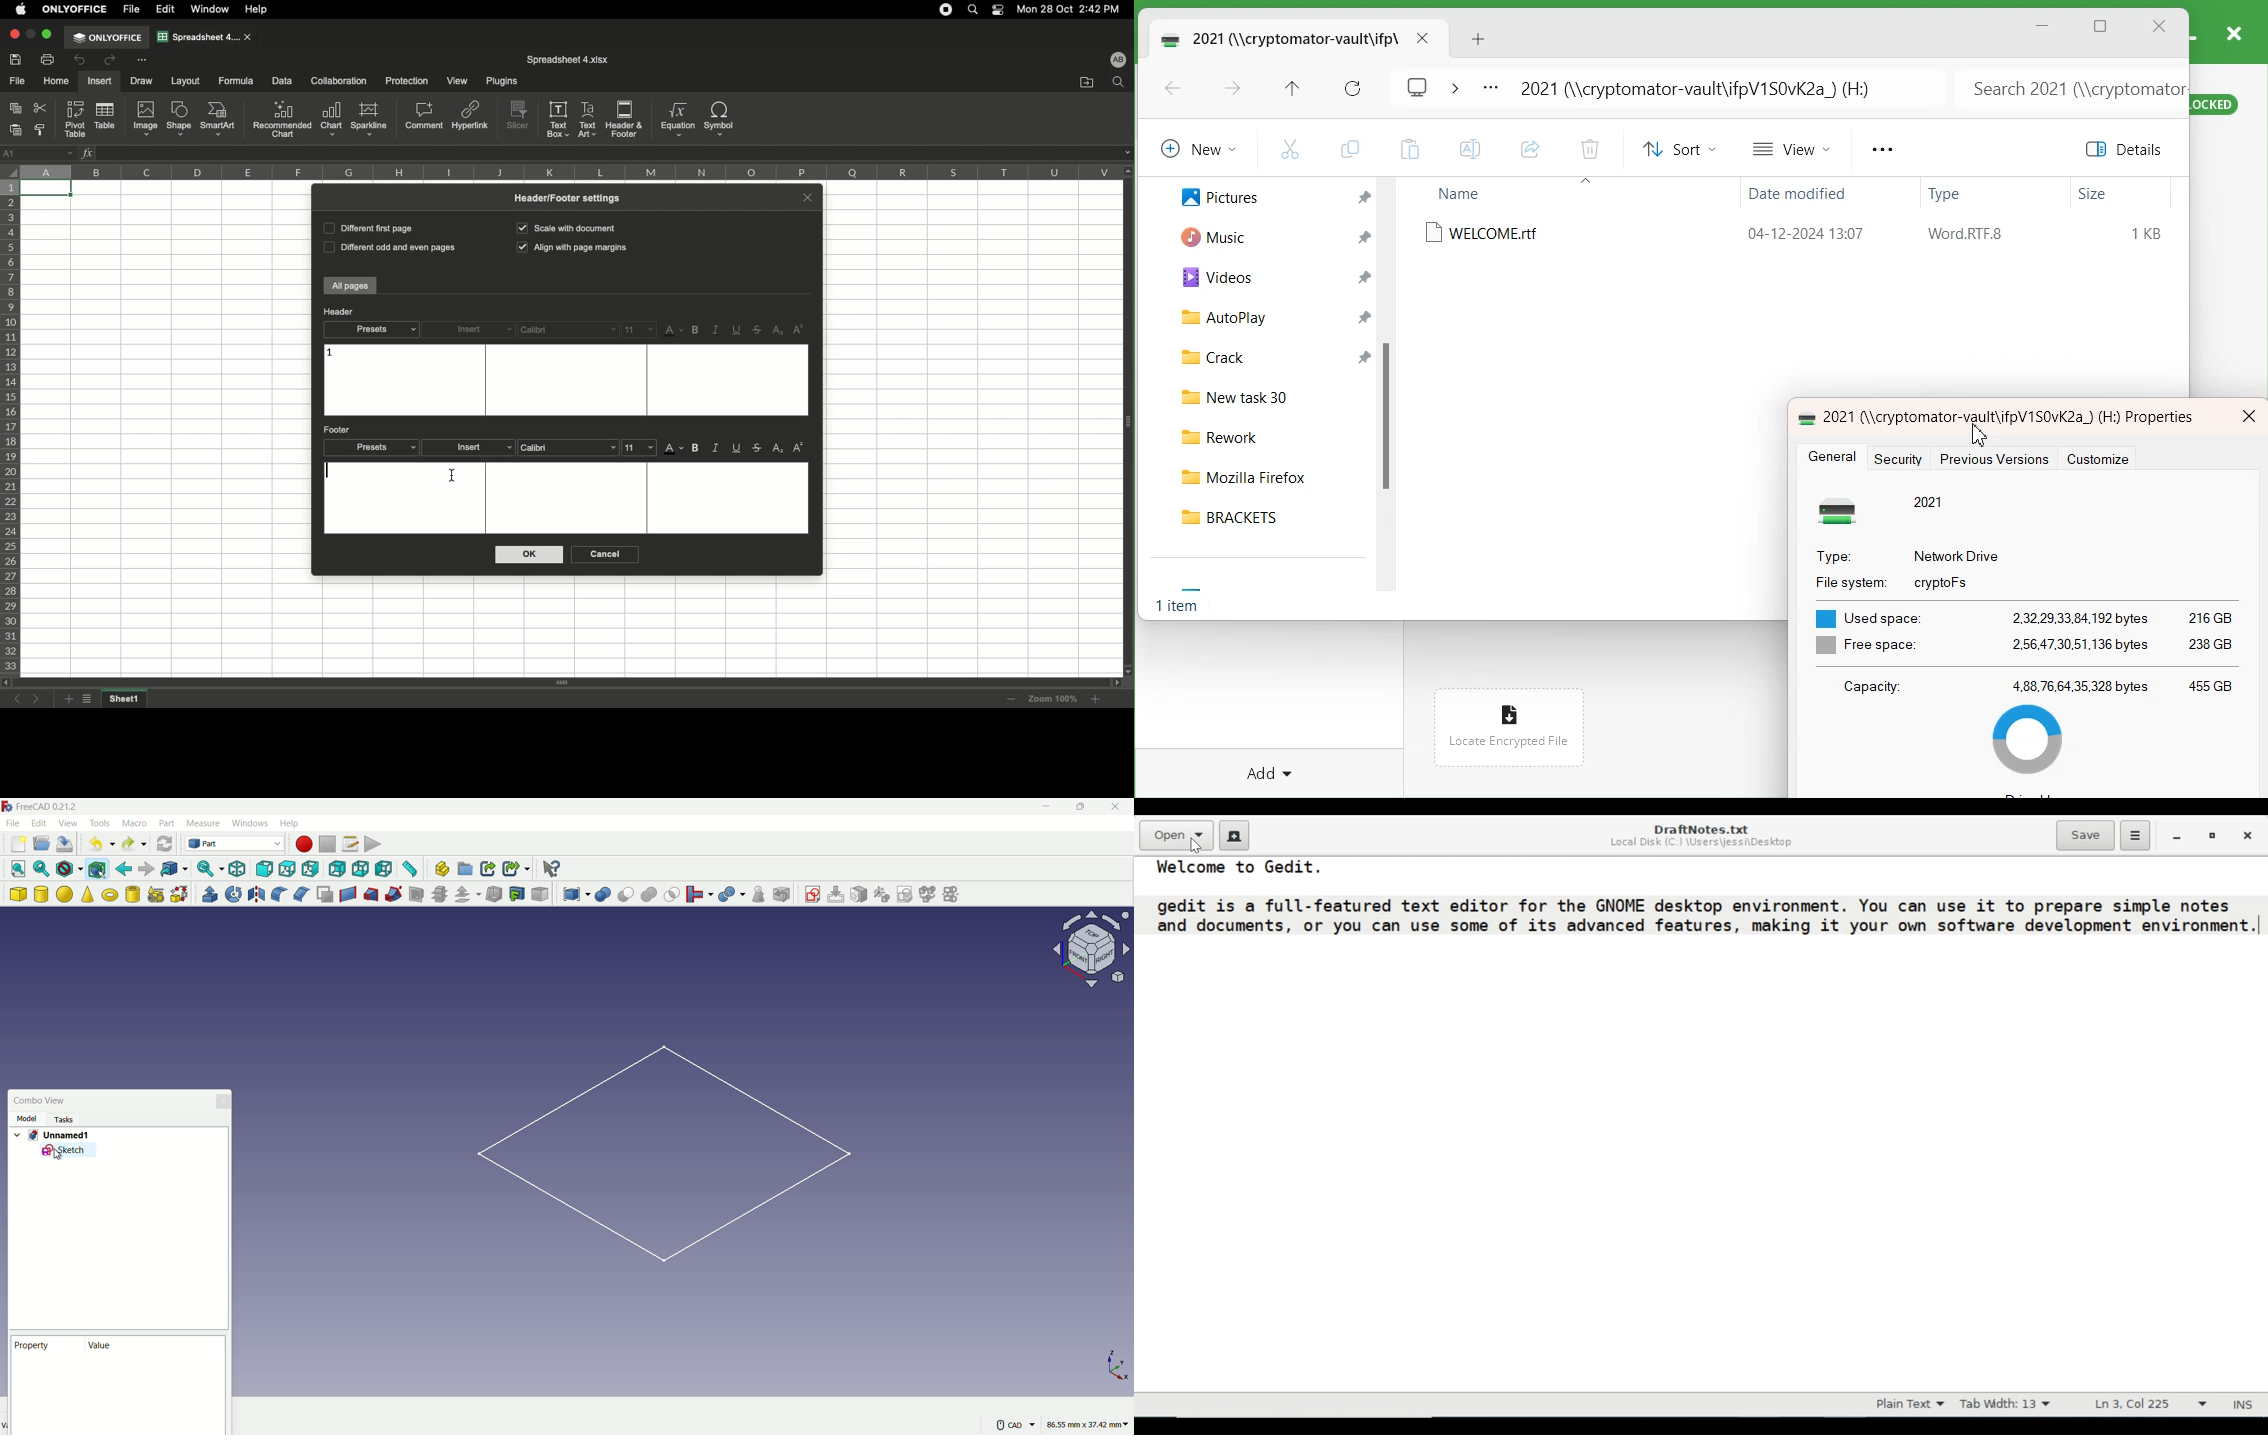 This screenshot has width=2268, height=1456. I want to click on Document Path, so click(1703, 845).